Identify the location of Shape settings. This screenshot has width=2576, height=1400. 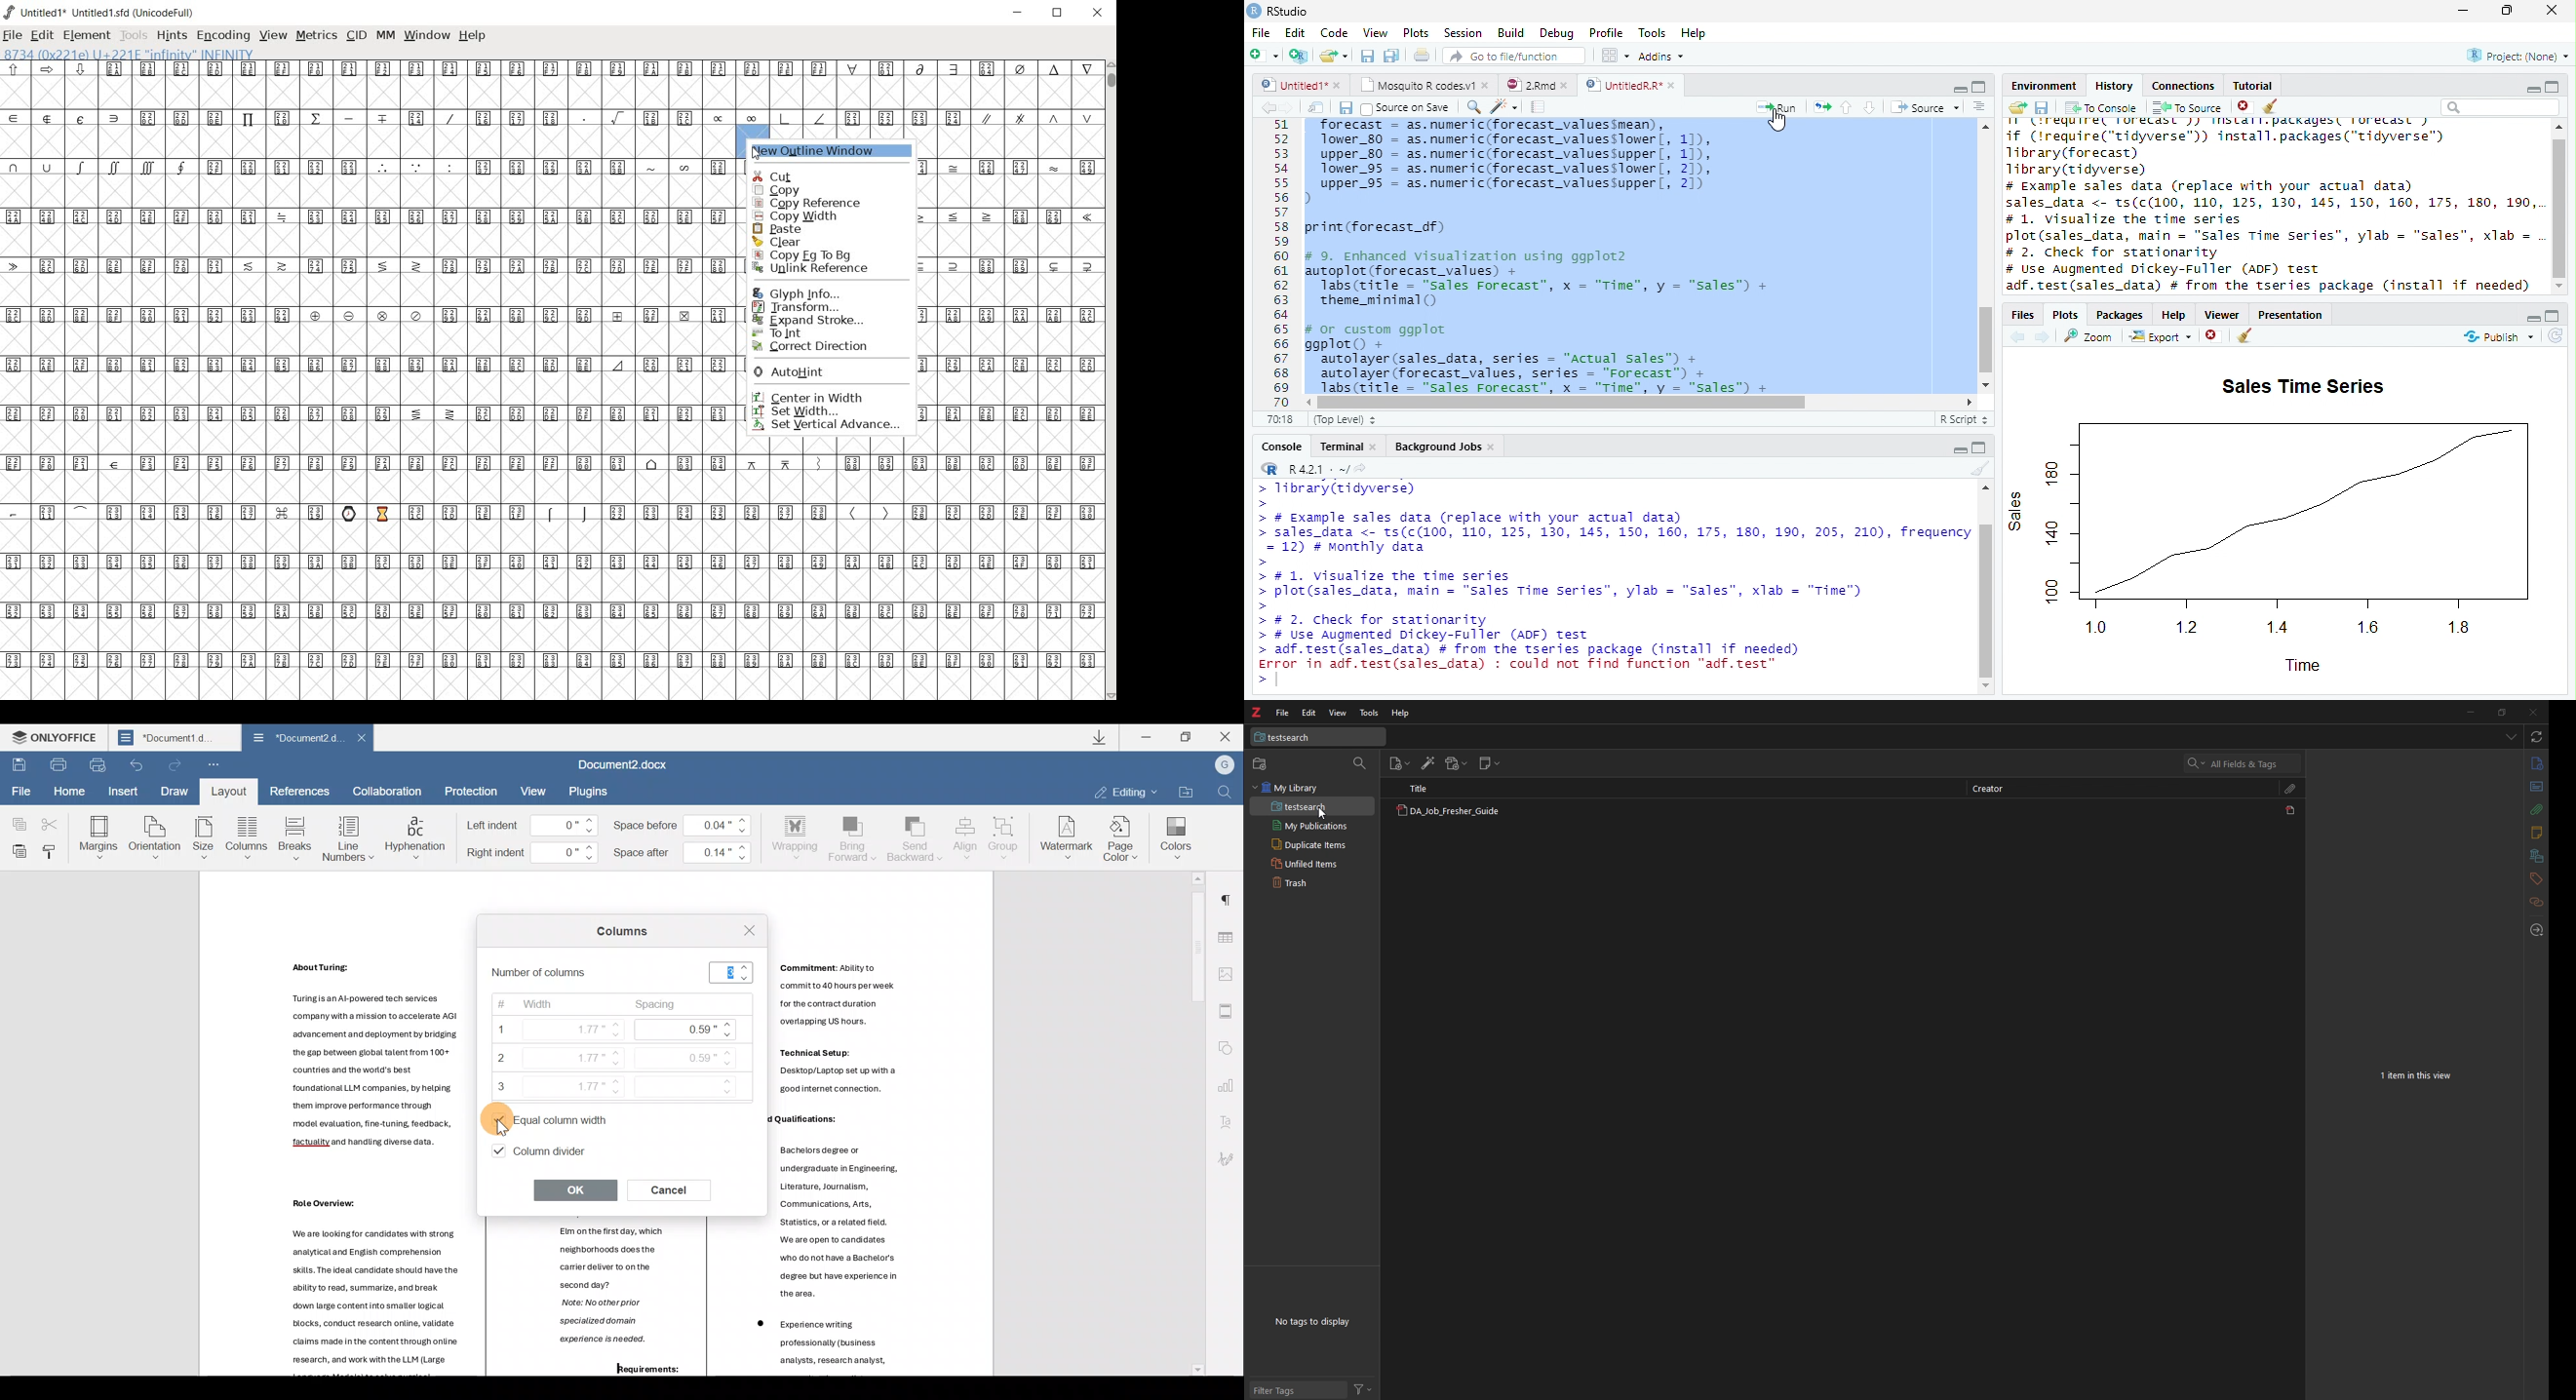
(1230, 1049).